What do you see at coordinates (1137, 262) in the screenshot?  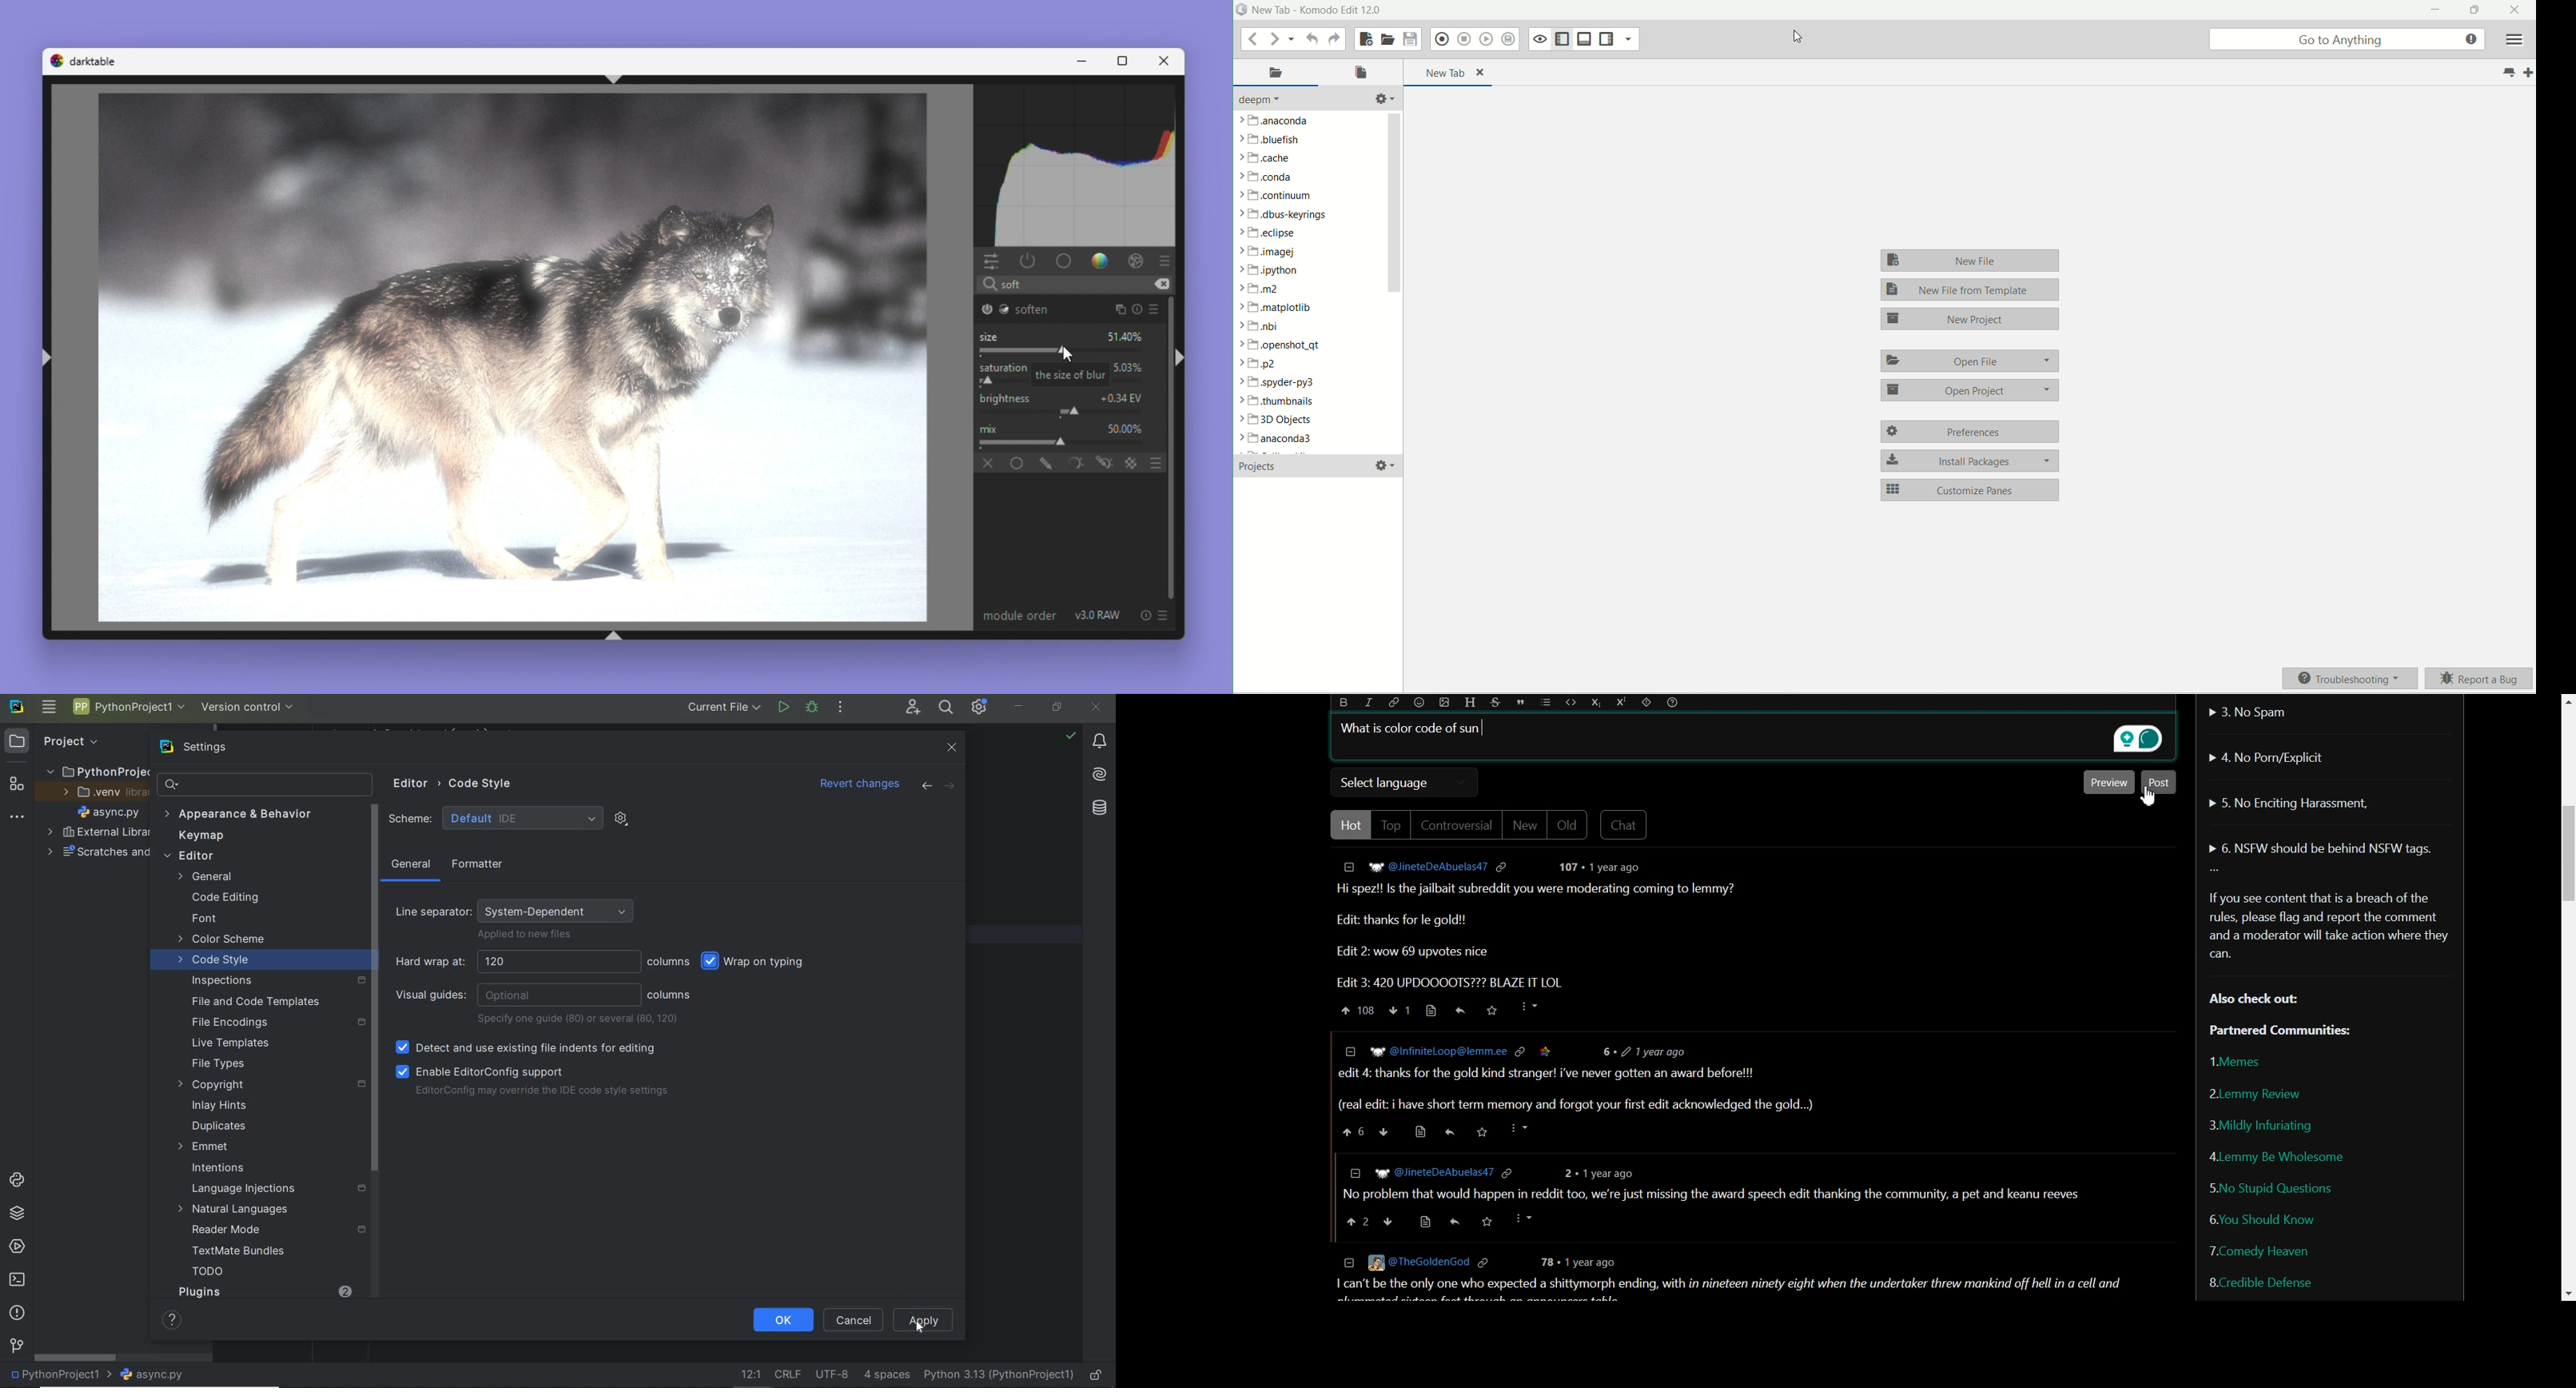 I see `Effect` at bounding box center [1137, 262].